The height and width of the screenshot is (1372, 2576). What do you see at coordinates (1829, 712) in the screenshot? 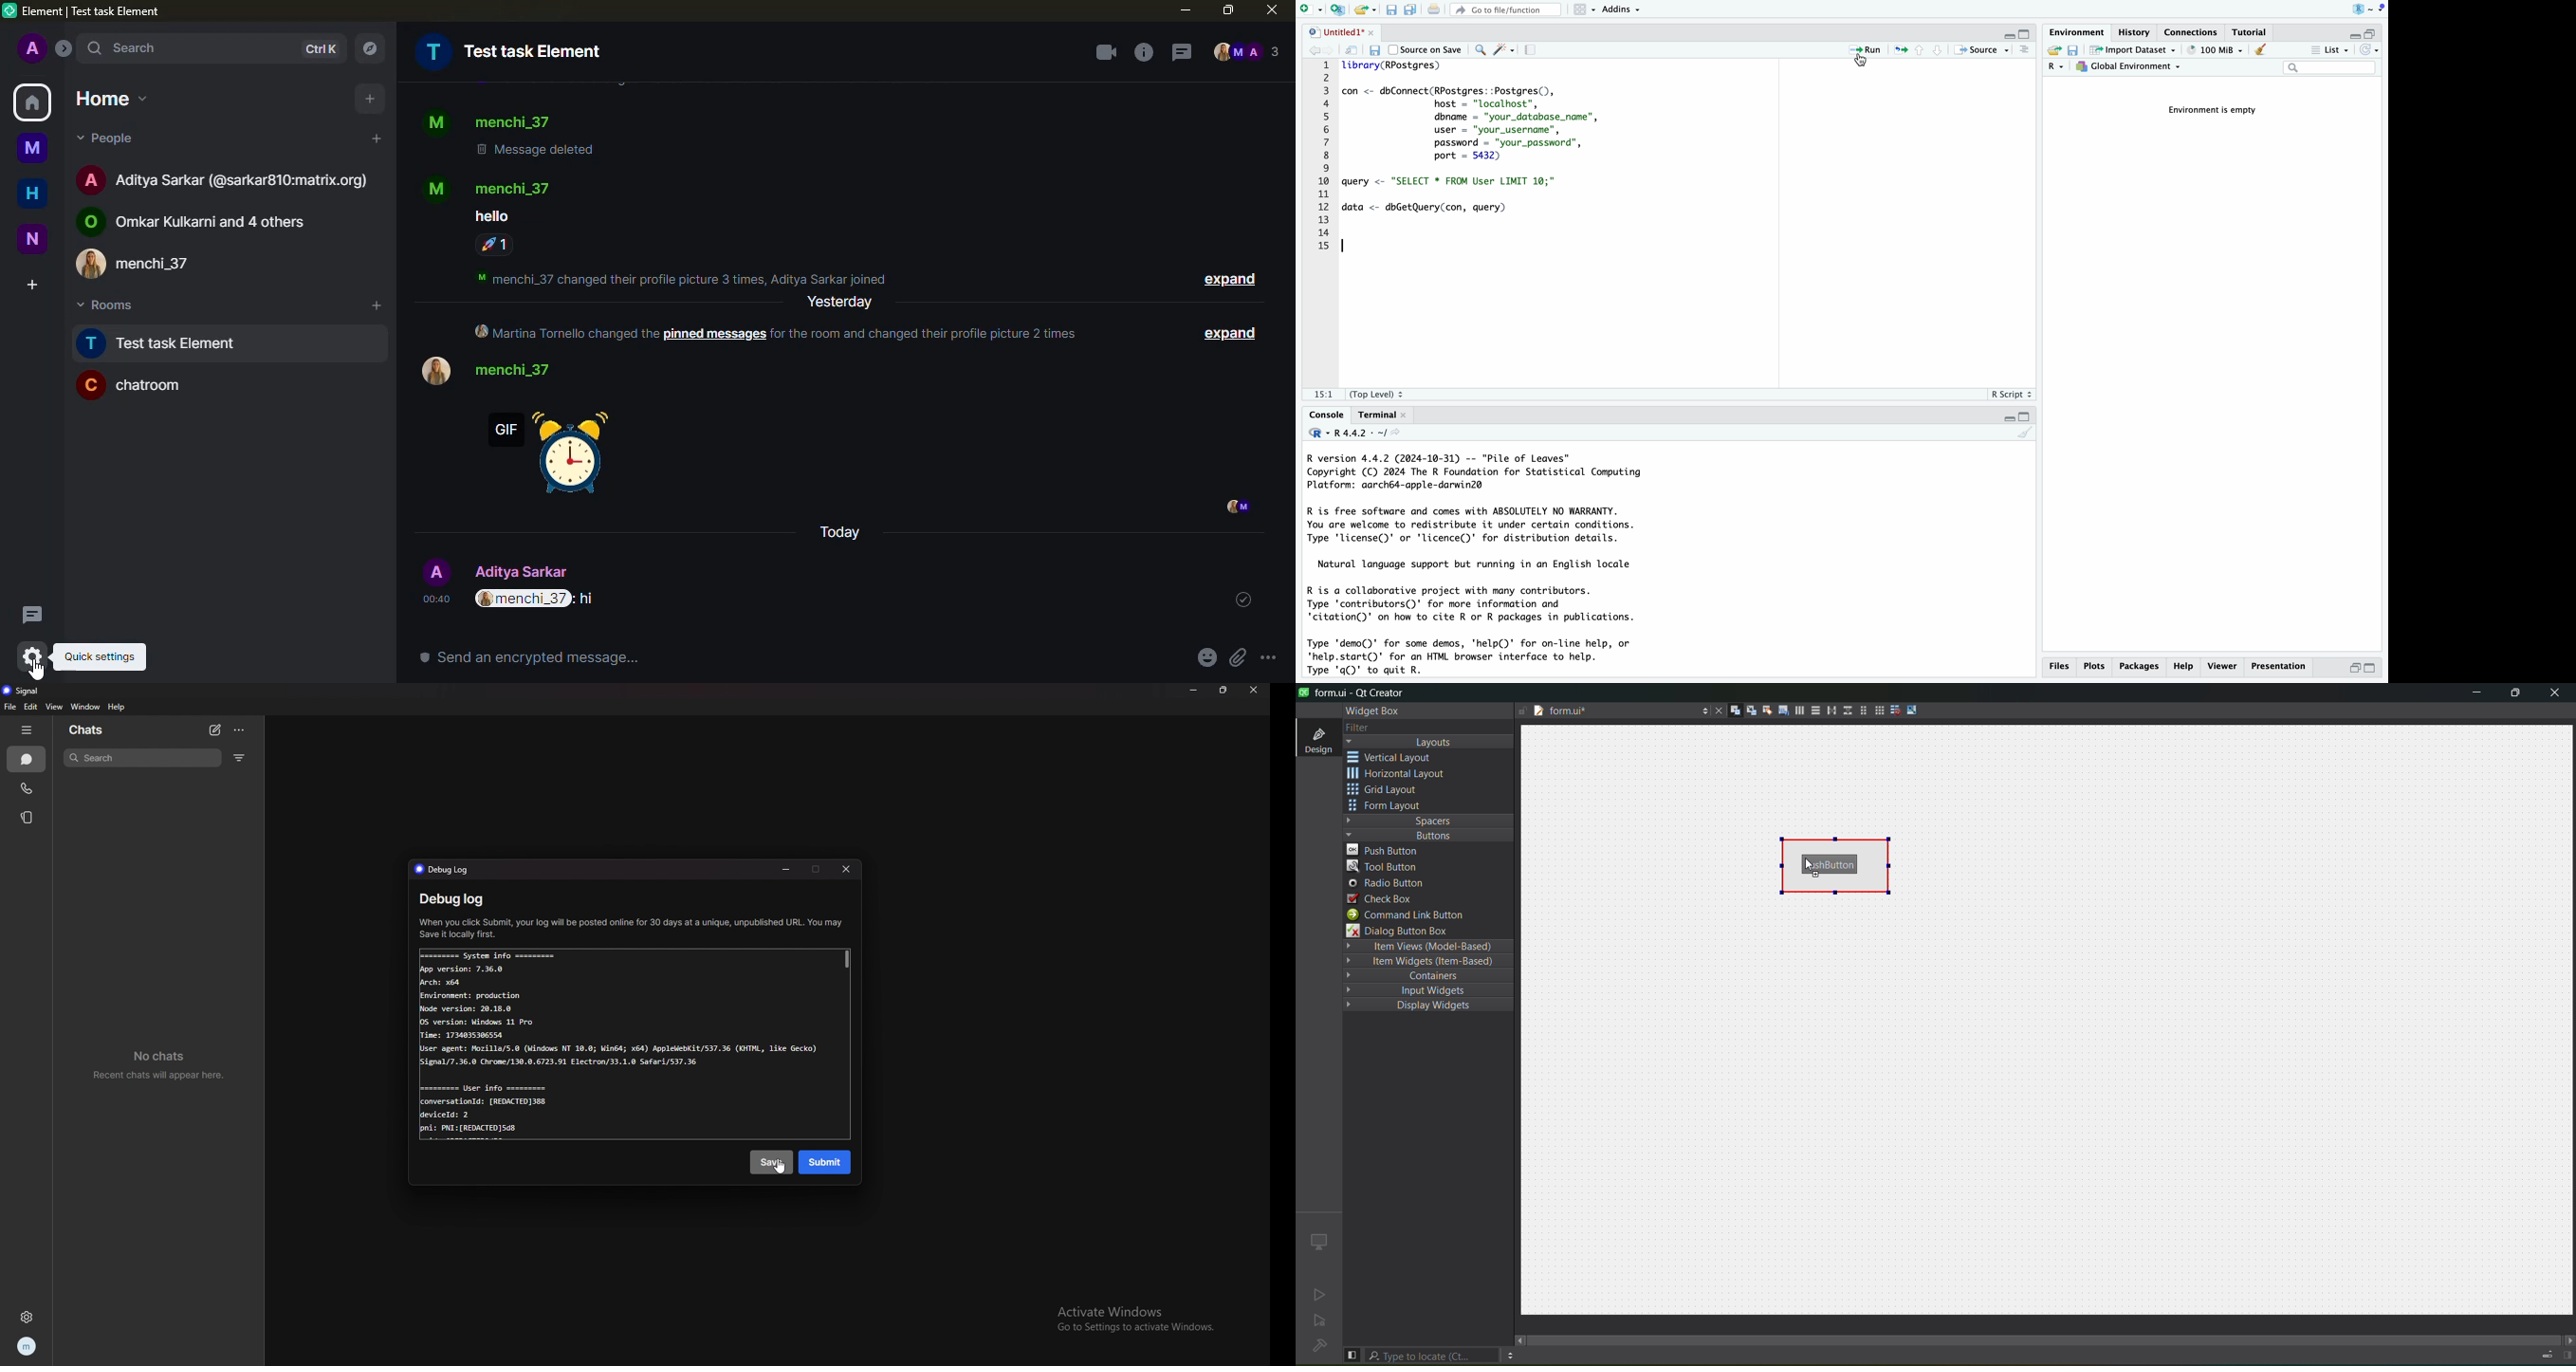
I see `horizontal splitter` at bounding box center [1829, 712].